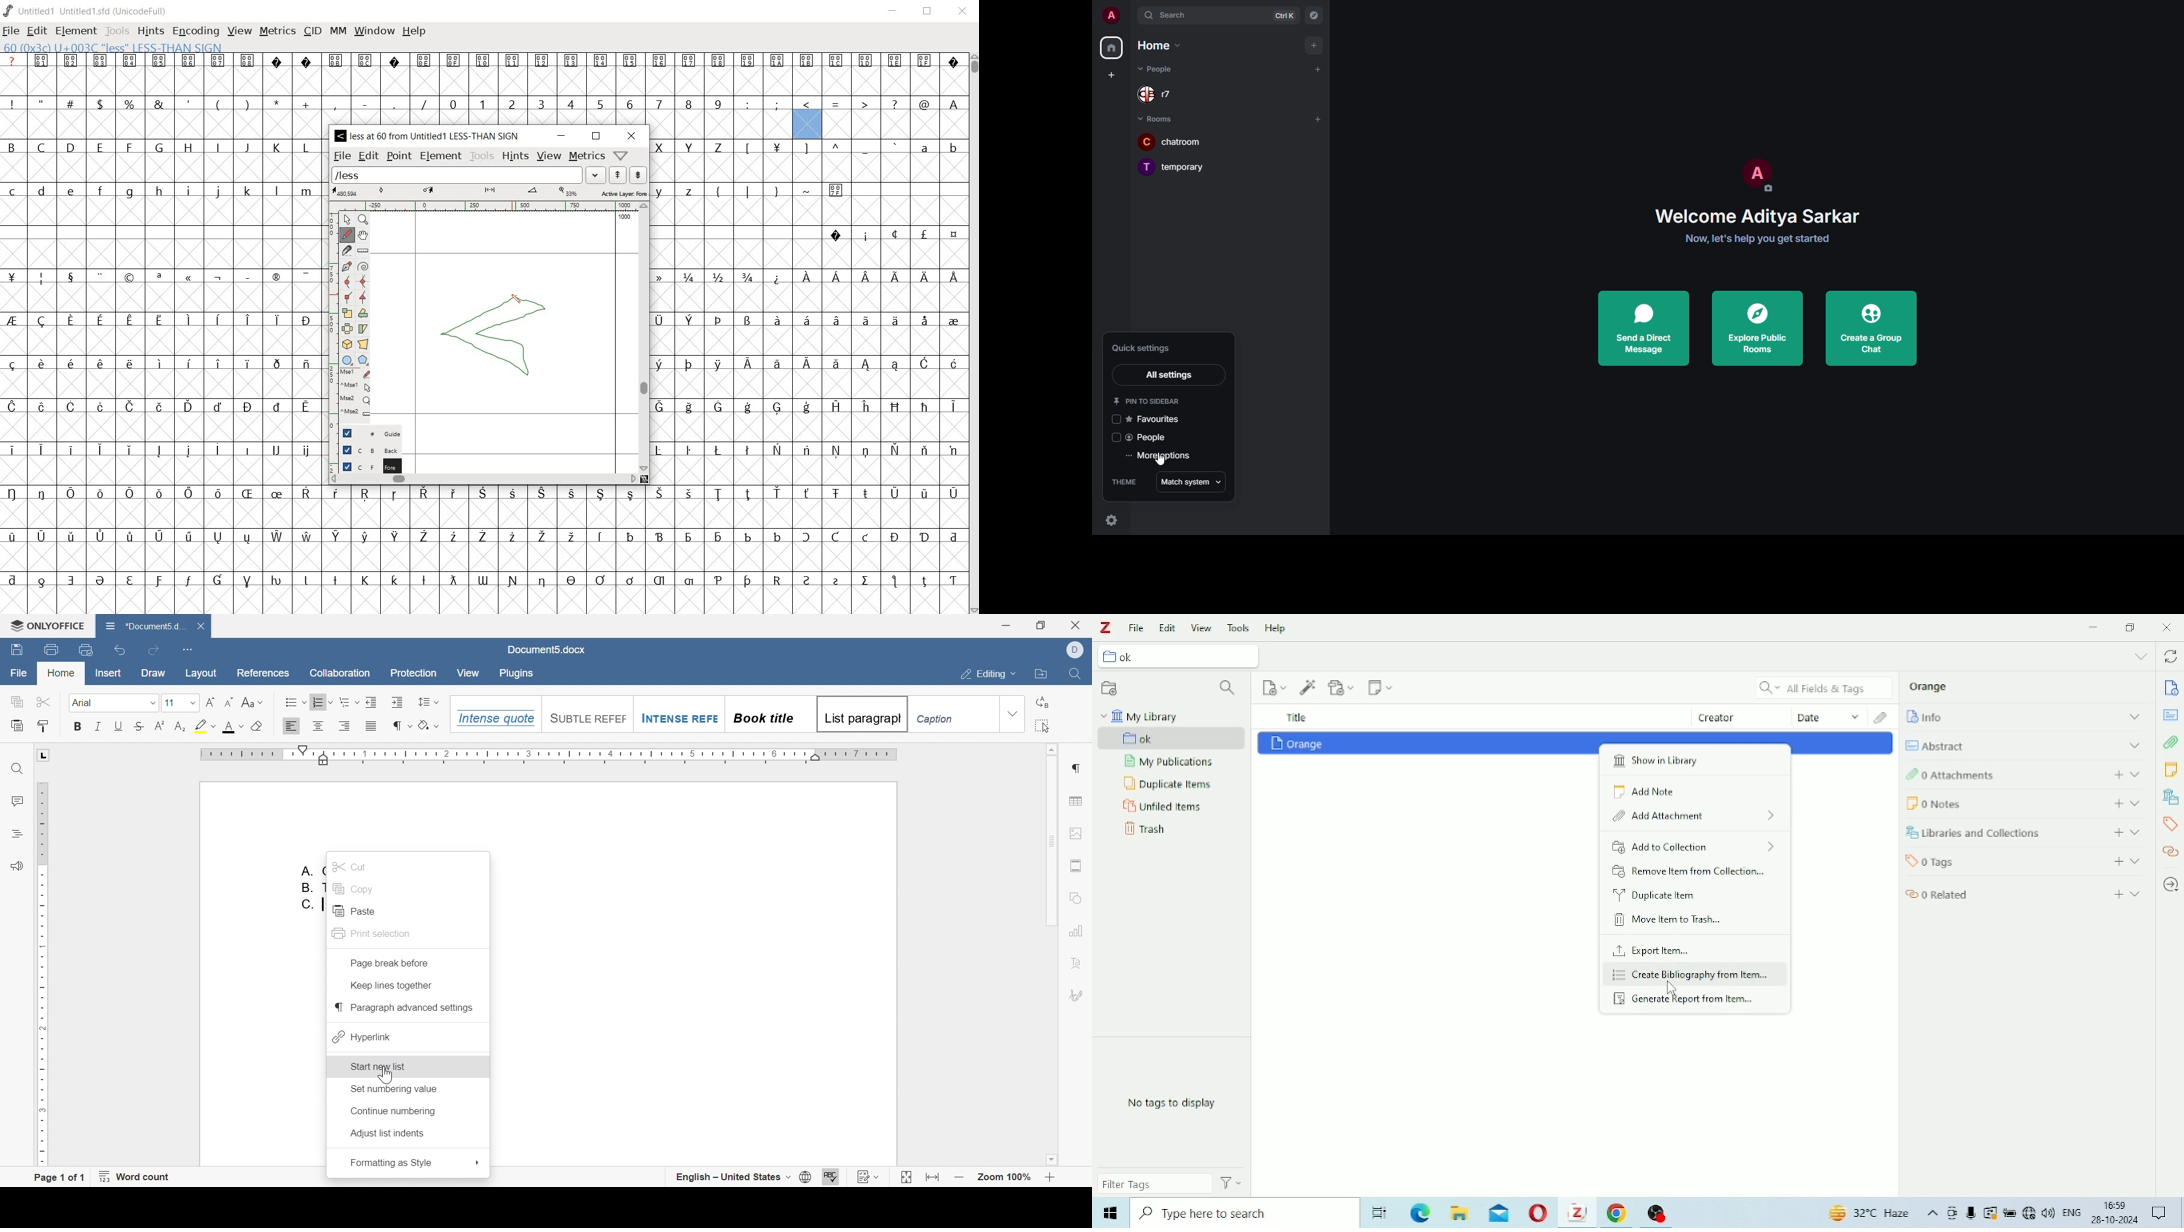  What do you see at coordinates (44, 725) in the screenshot?
I see `Copy style` at bounding box center [44, 725].